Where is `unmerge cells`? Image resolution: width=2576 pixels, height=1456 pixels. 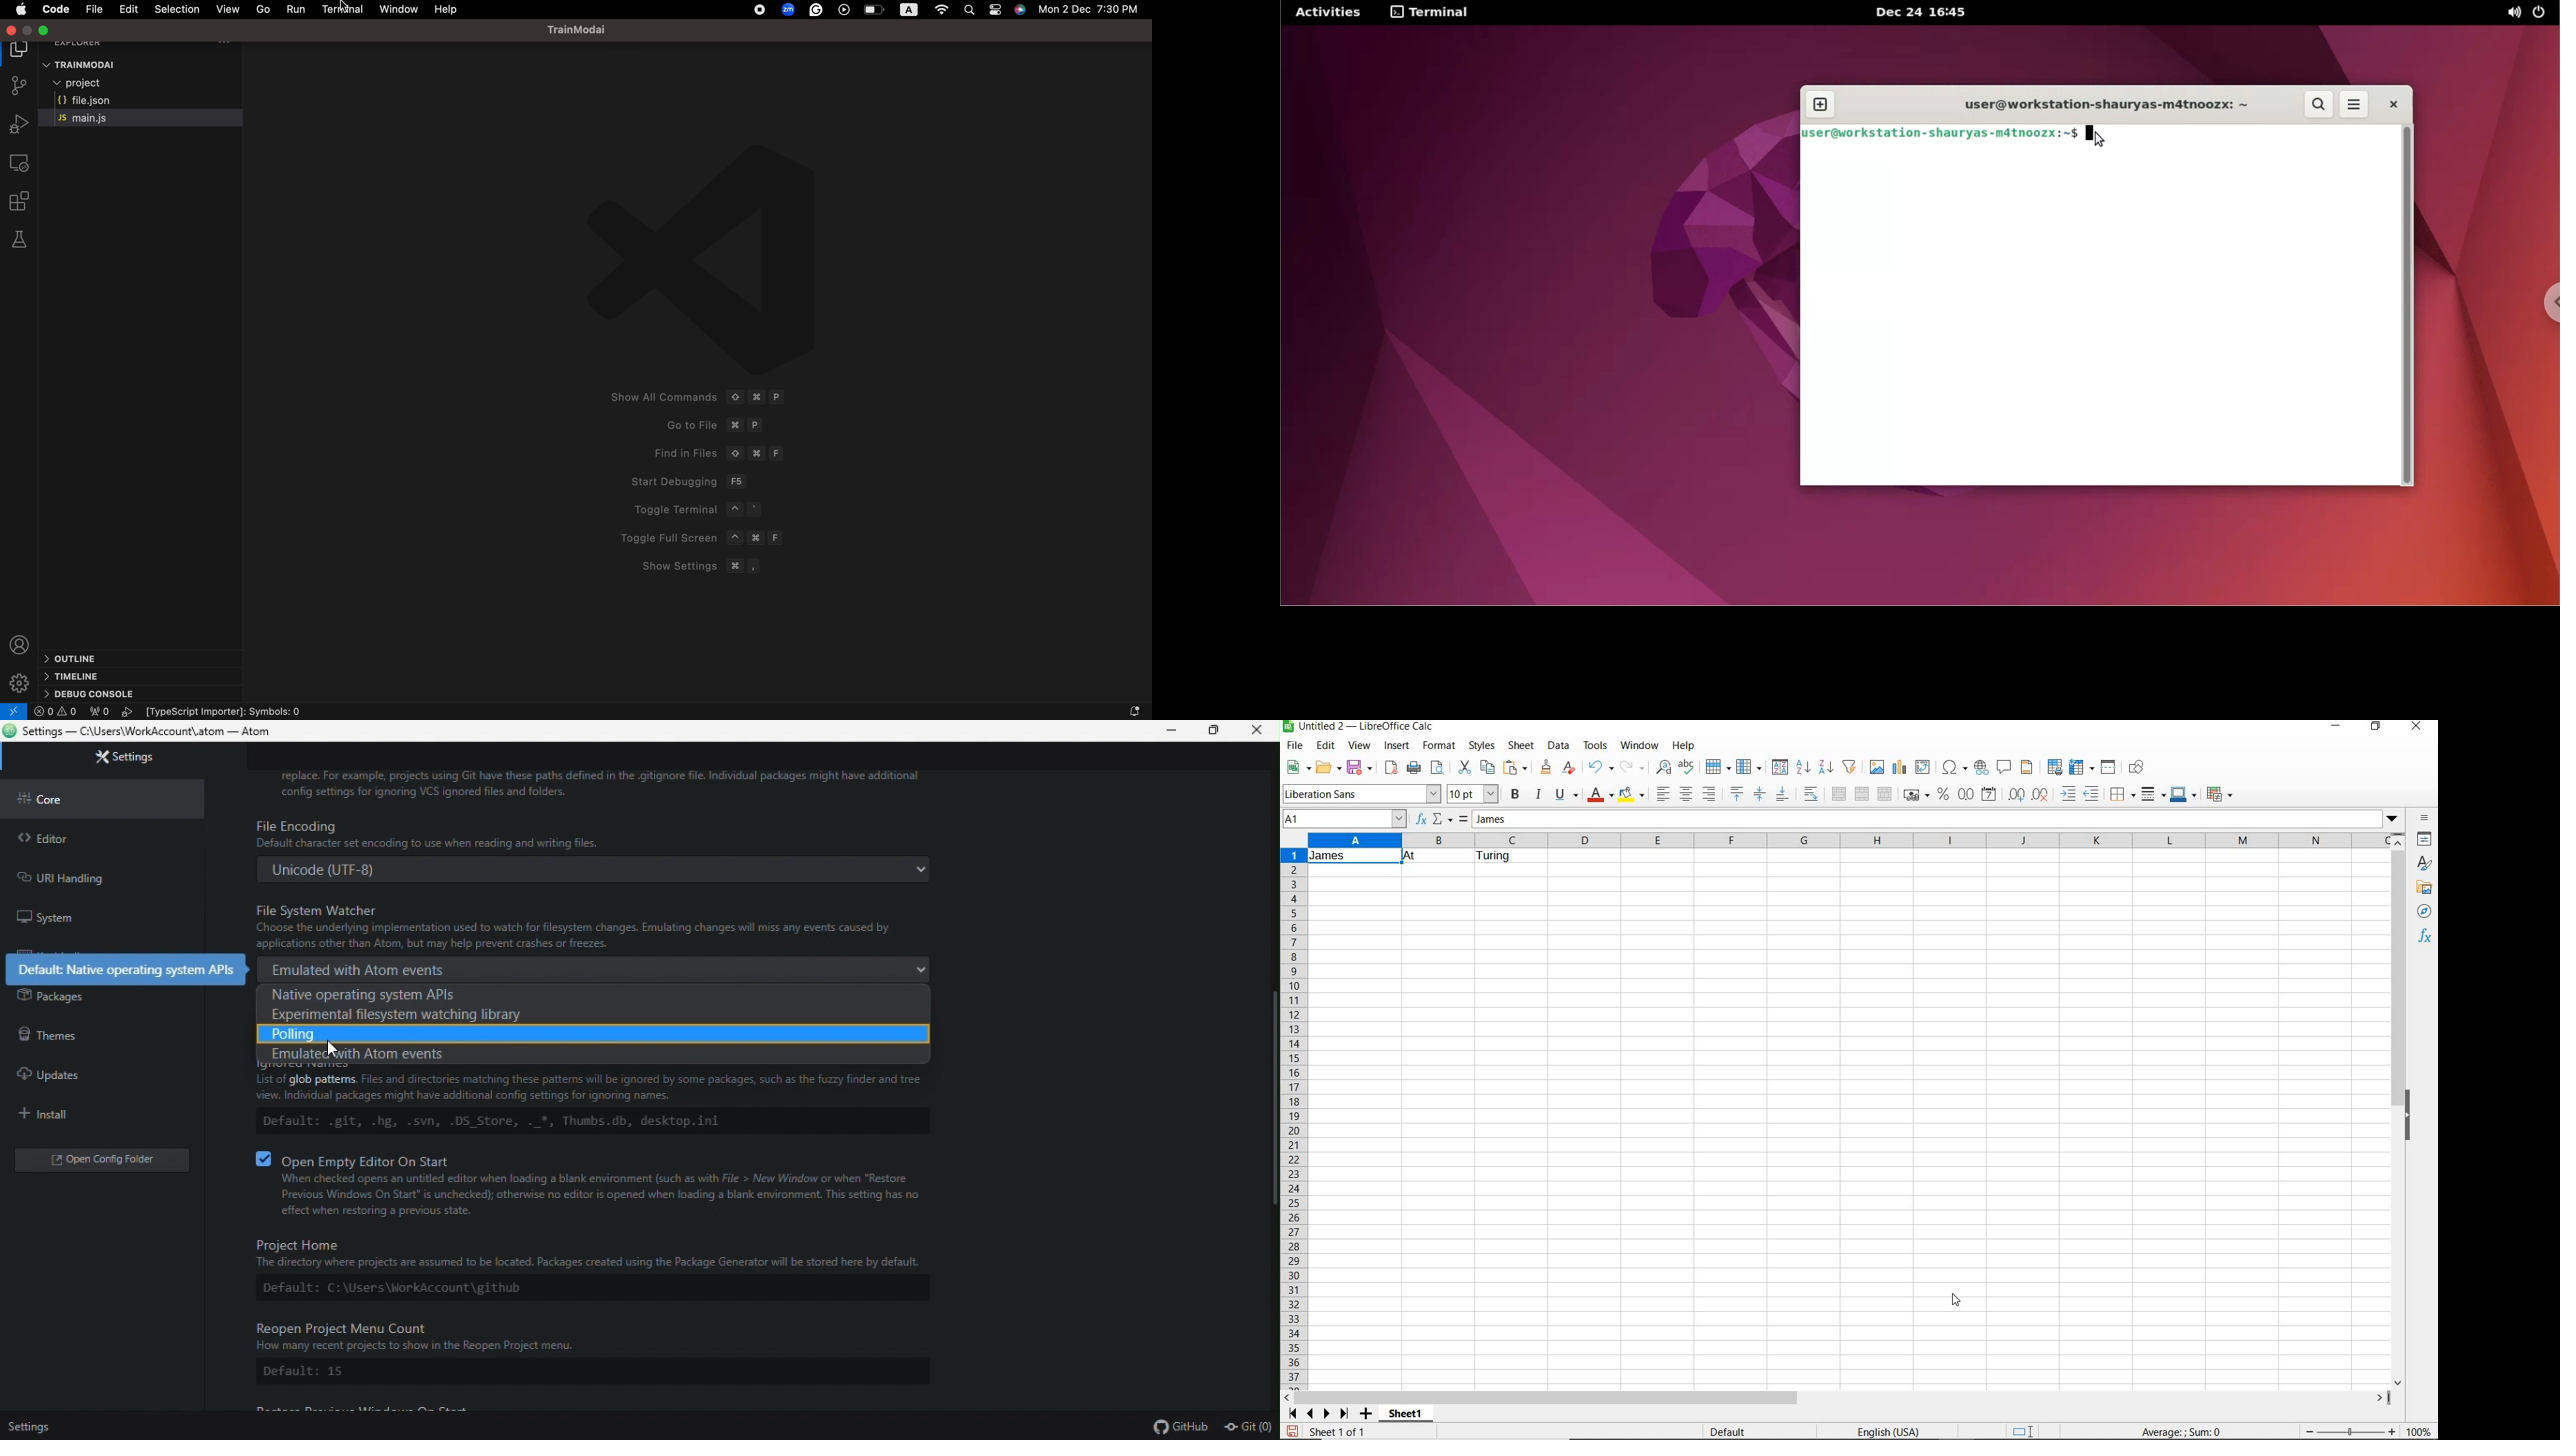
unmerge cells is located at coordinates (1886, 793).